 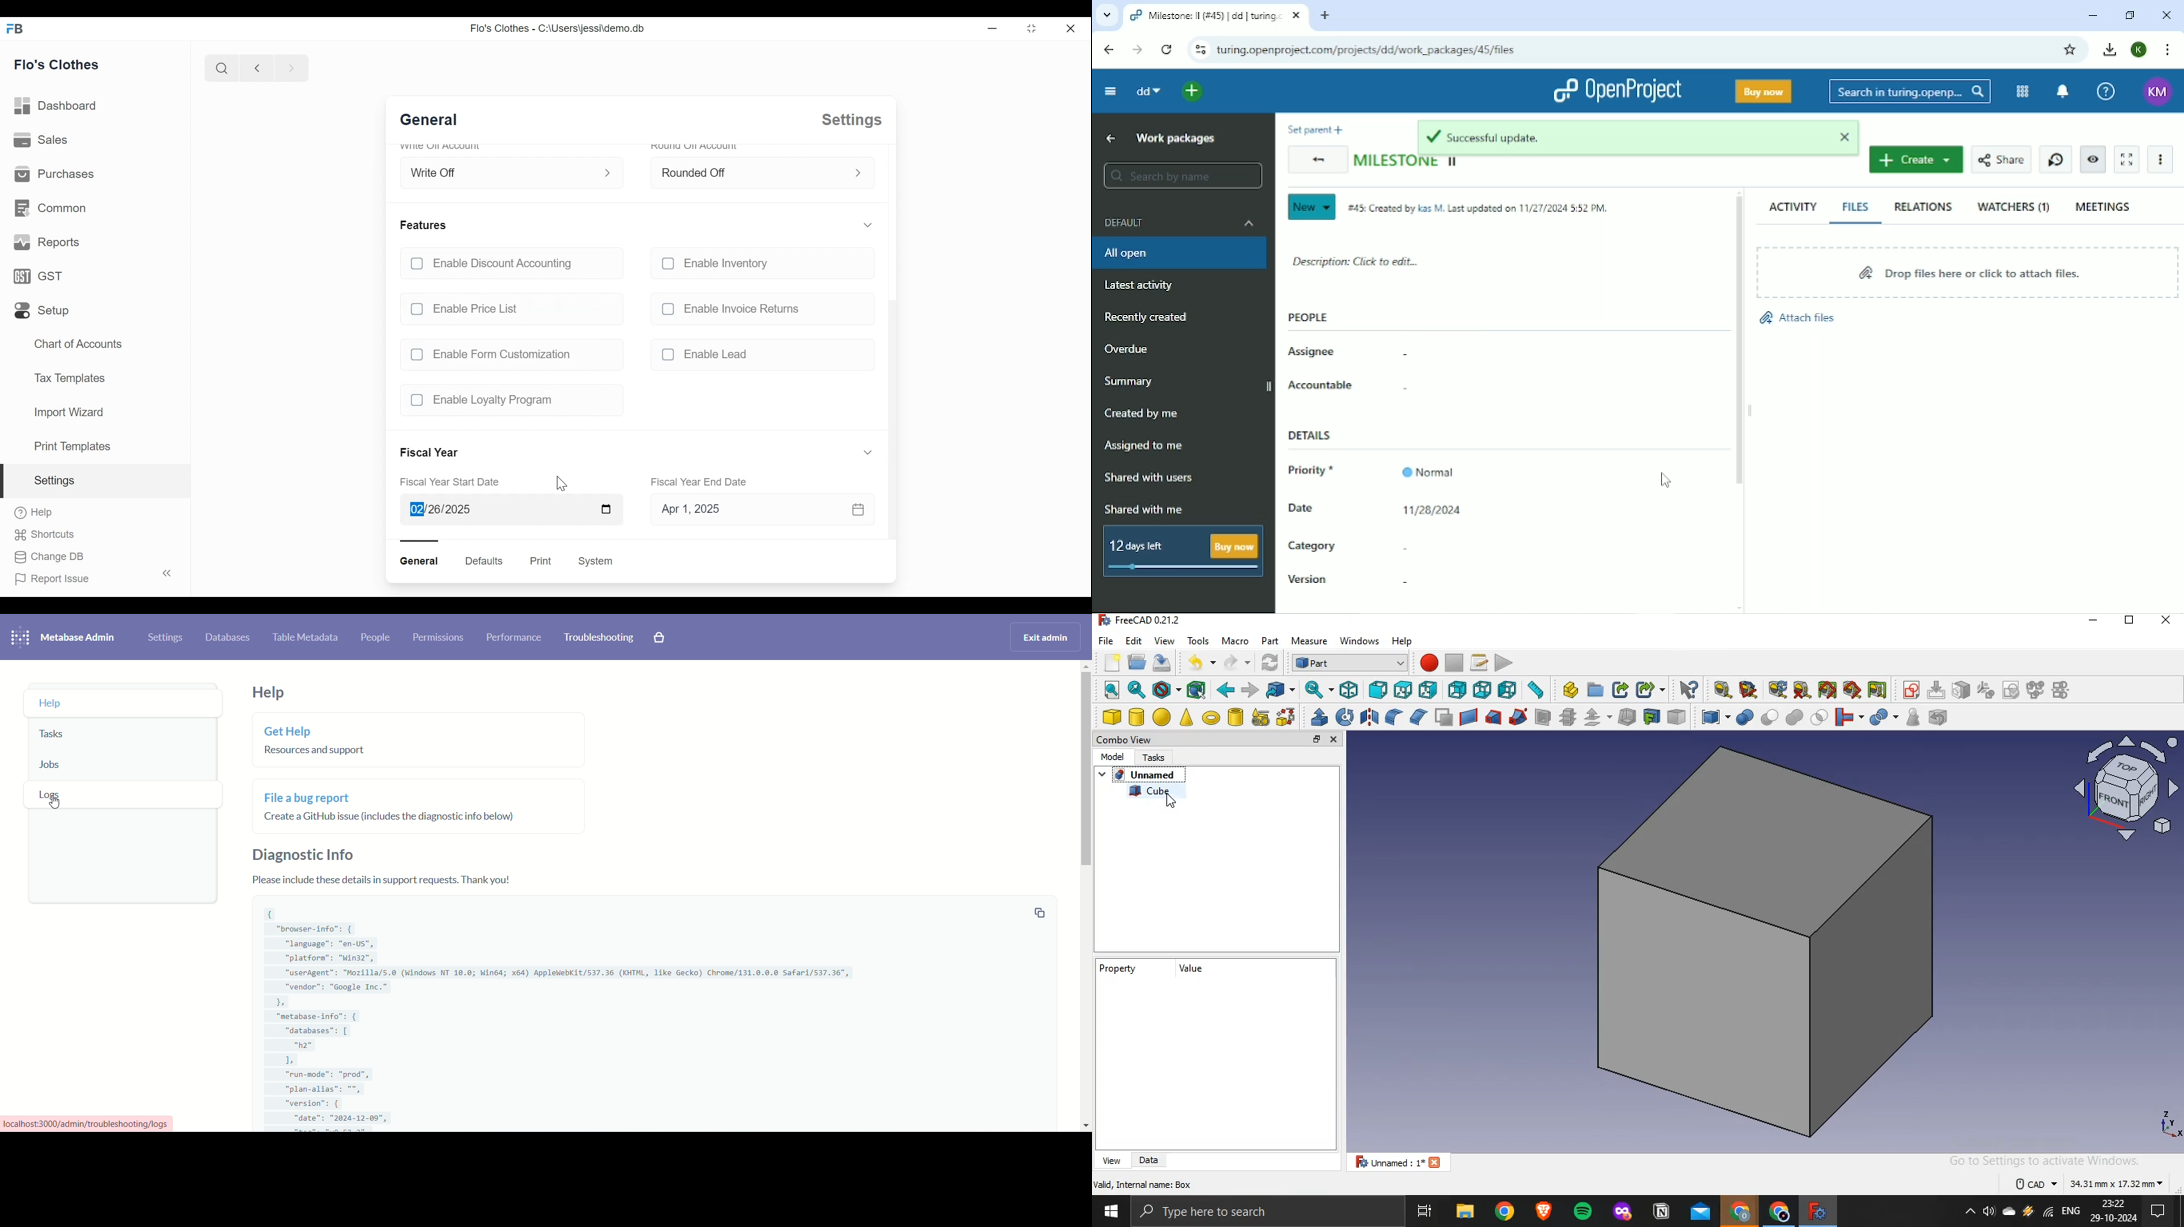 I want to click on create folder, so click(x=1596, y=689).